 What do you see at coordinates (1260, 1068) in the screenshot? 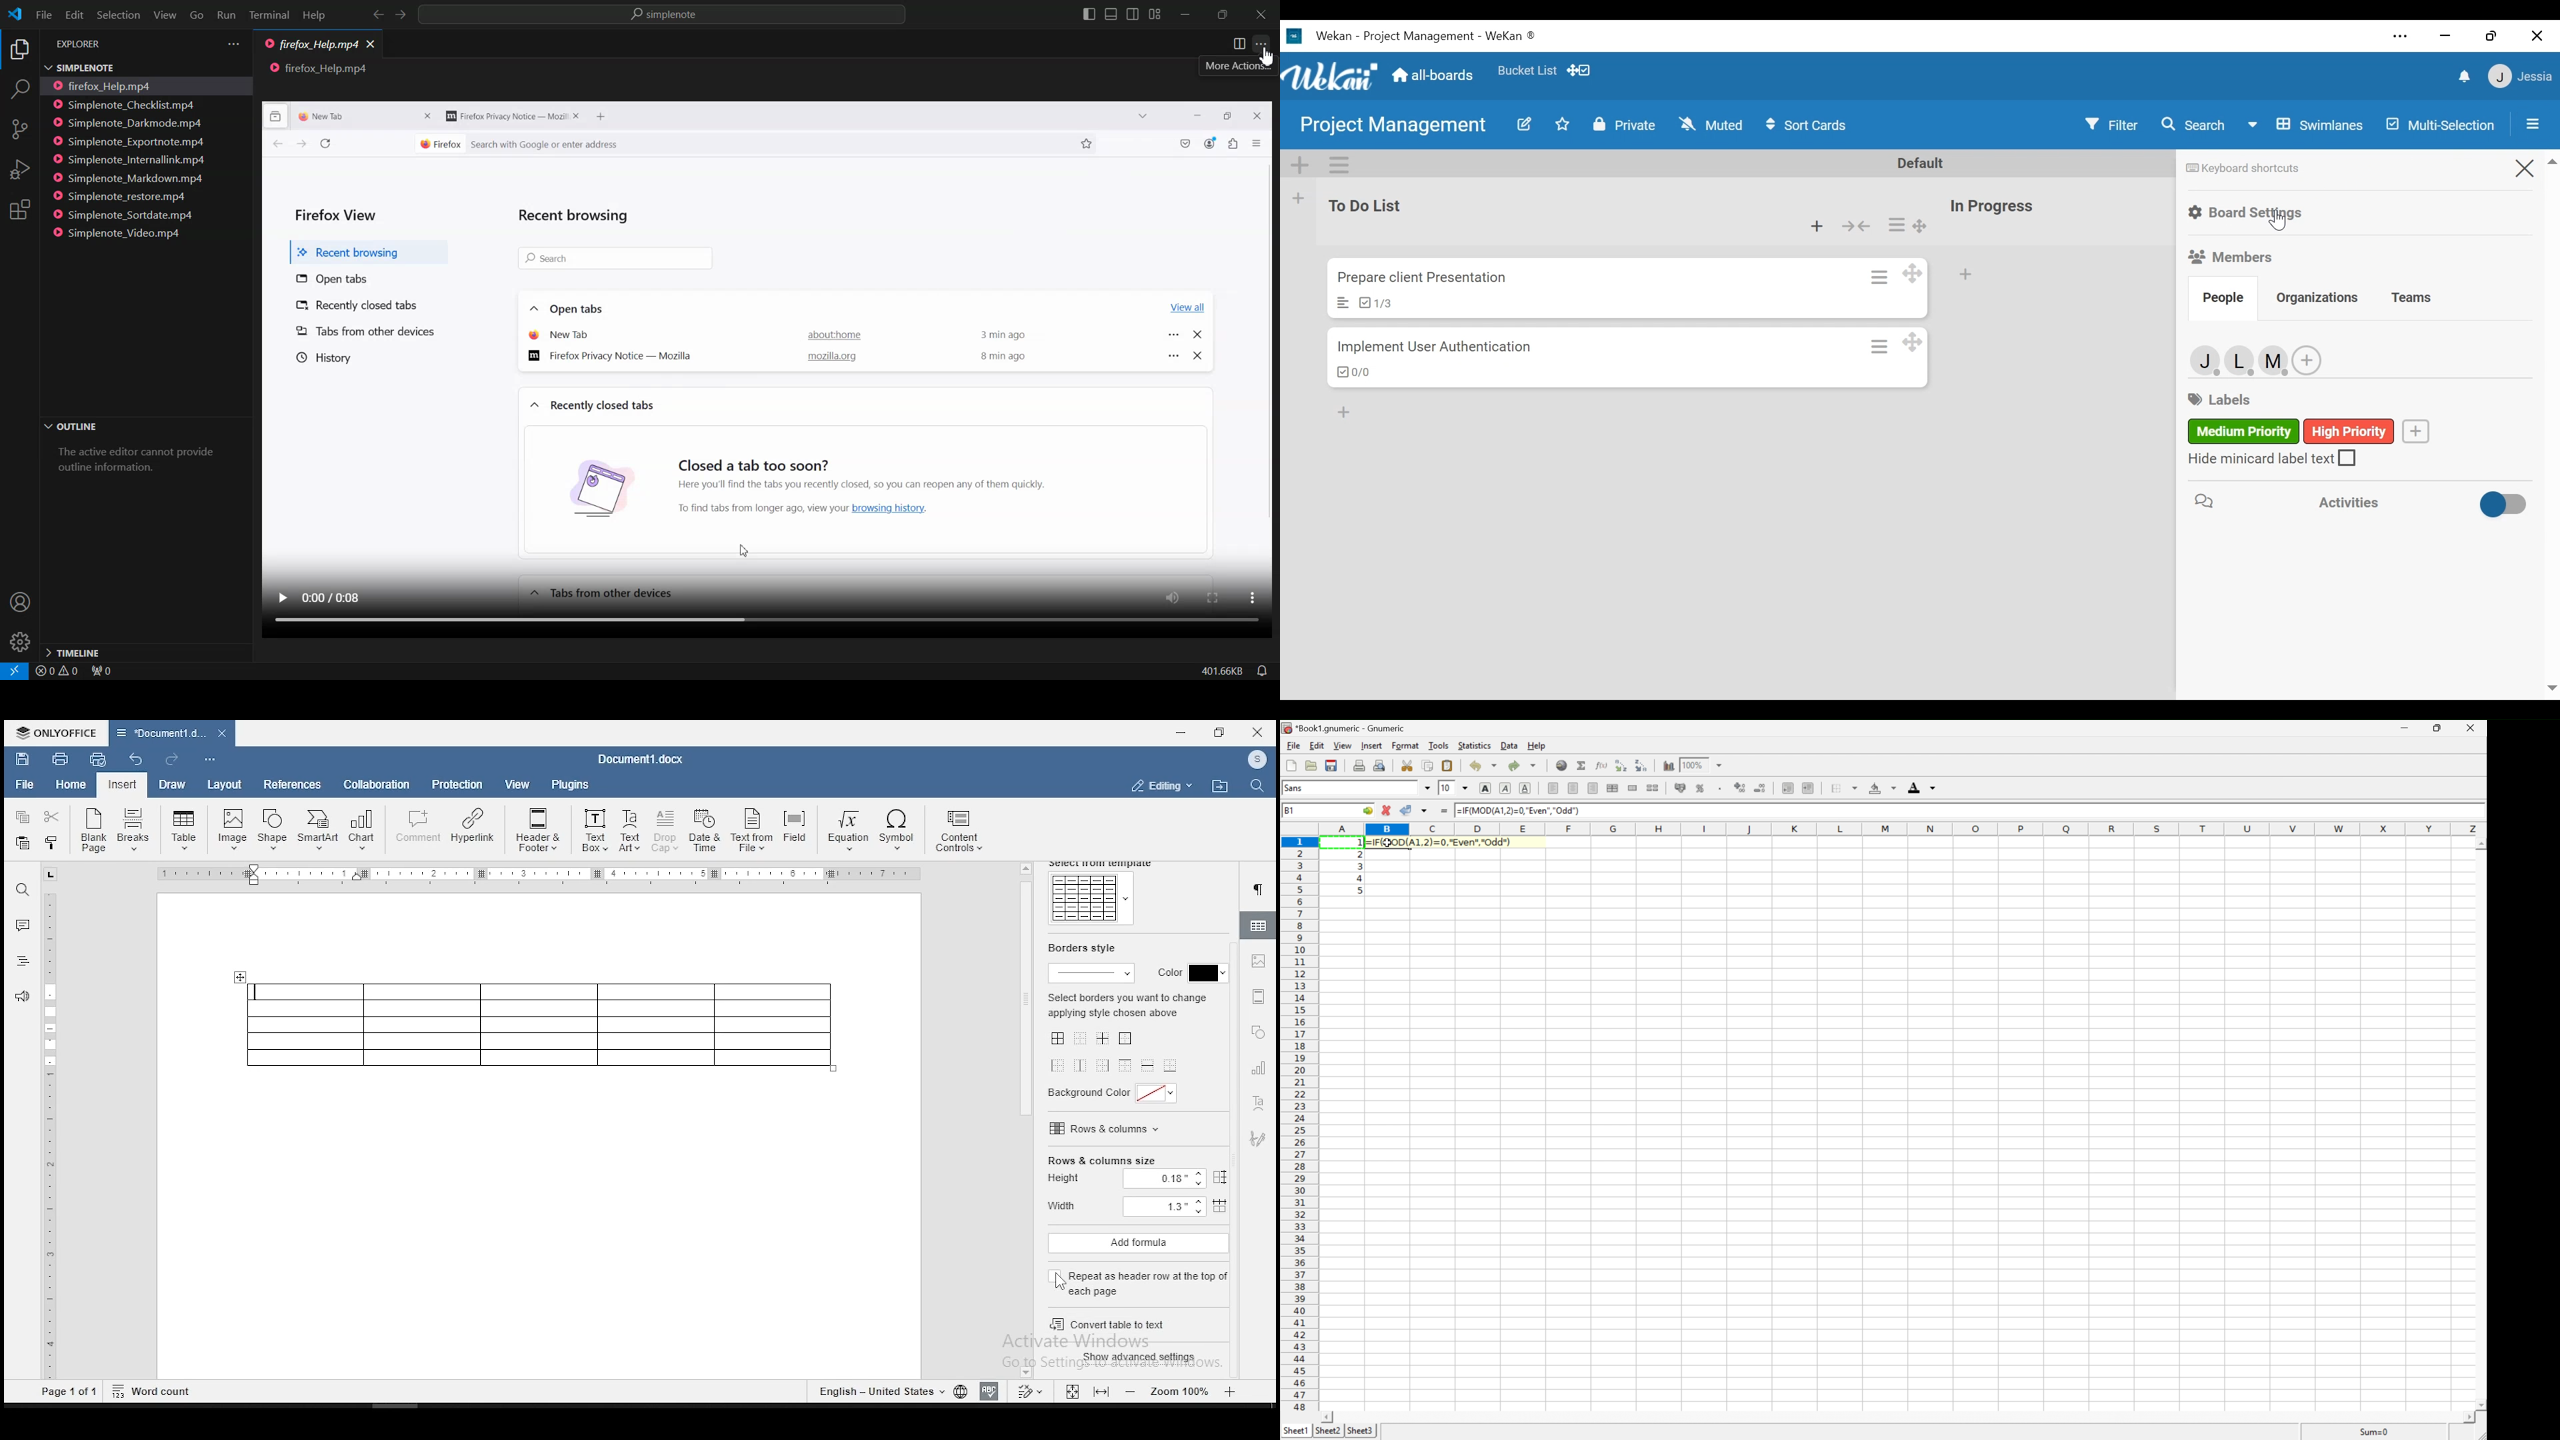
I see `charts settings` at bounding box center [1260, 1068].